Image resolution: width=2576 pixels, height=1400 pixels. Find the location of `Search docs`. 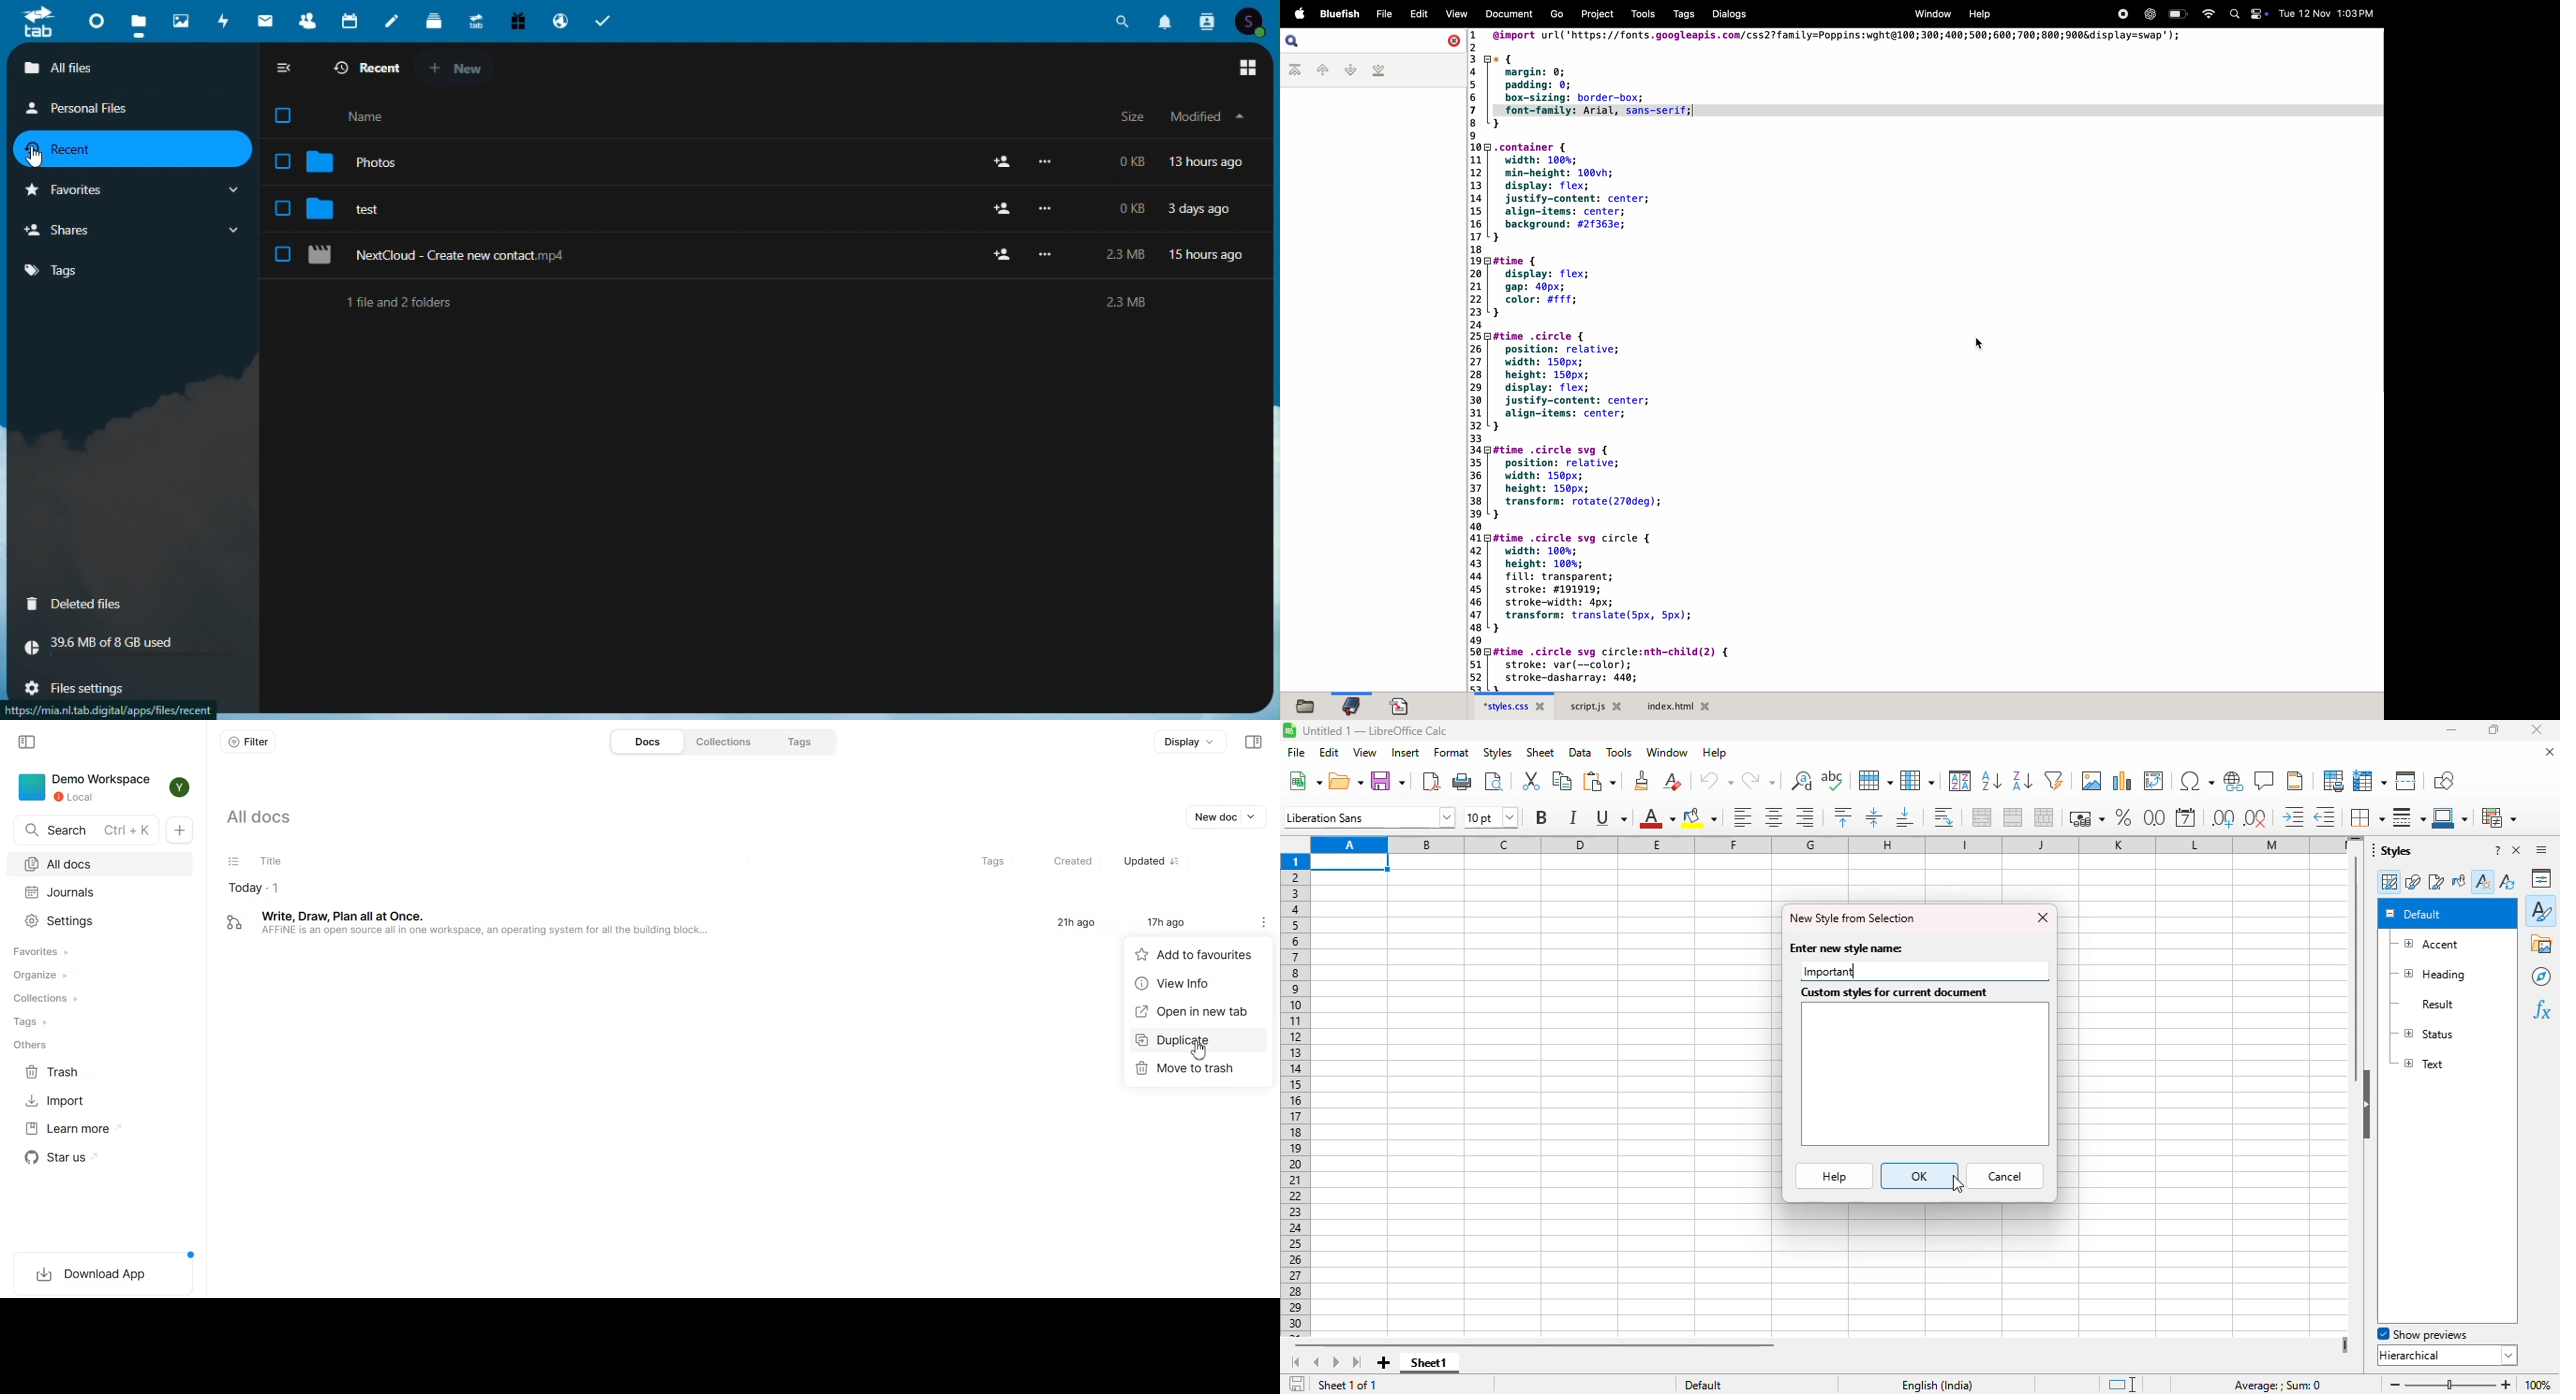

Search docs is located at coordinates (85, 829).